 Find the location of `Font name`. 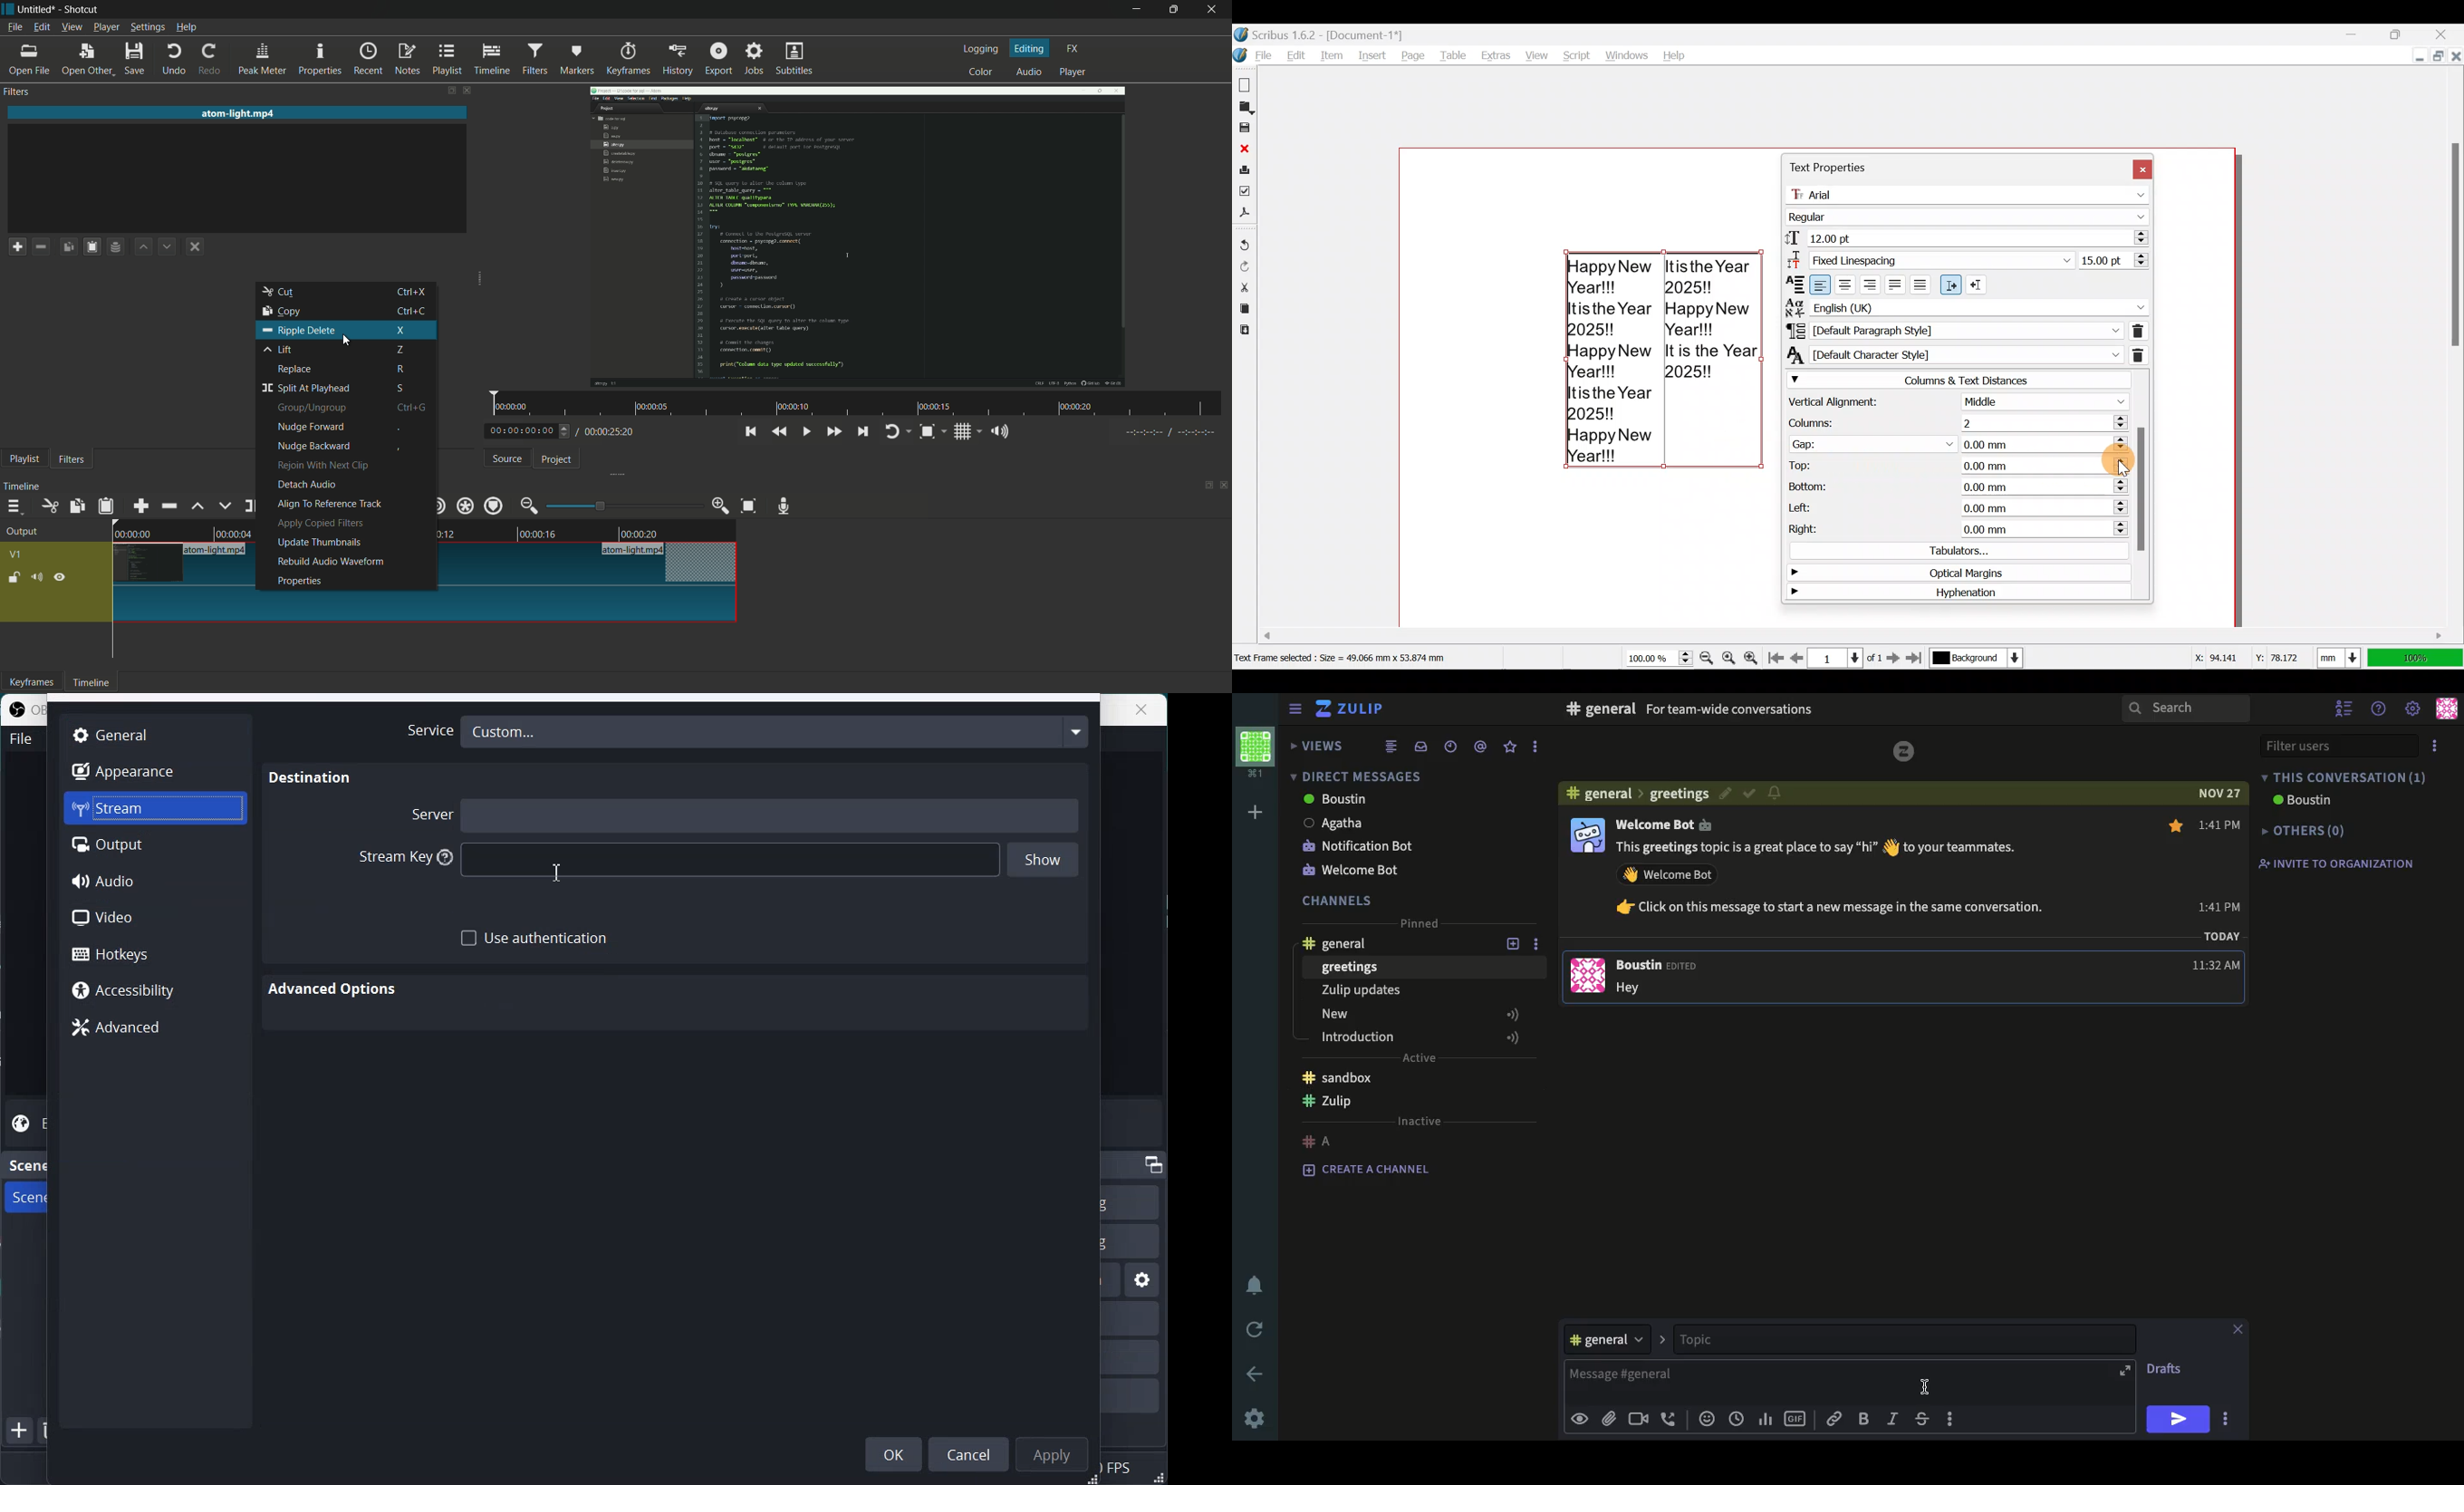

Font name is located at coordinates (1971, 192).